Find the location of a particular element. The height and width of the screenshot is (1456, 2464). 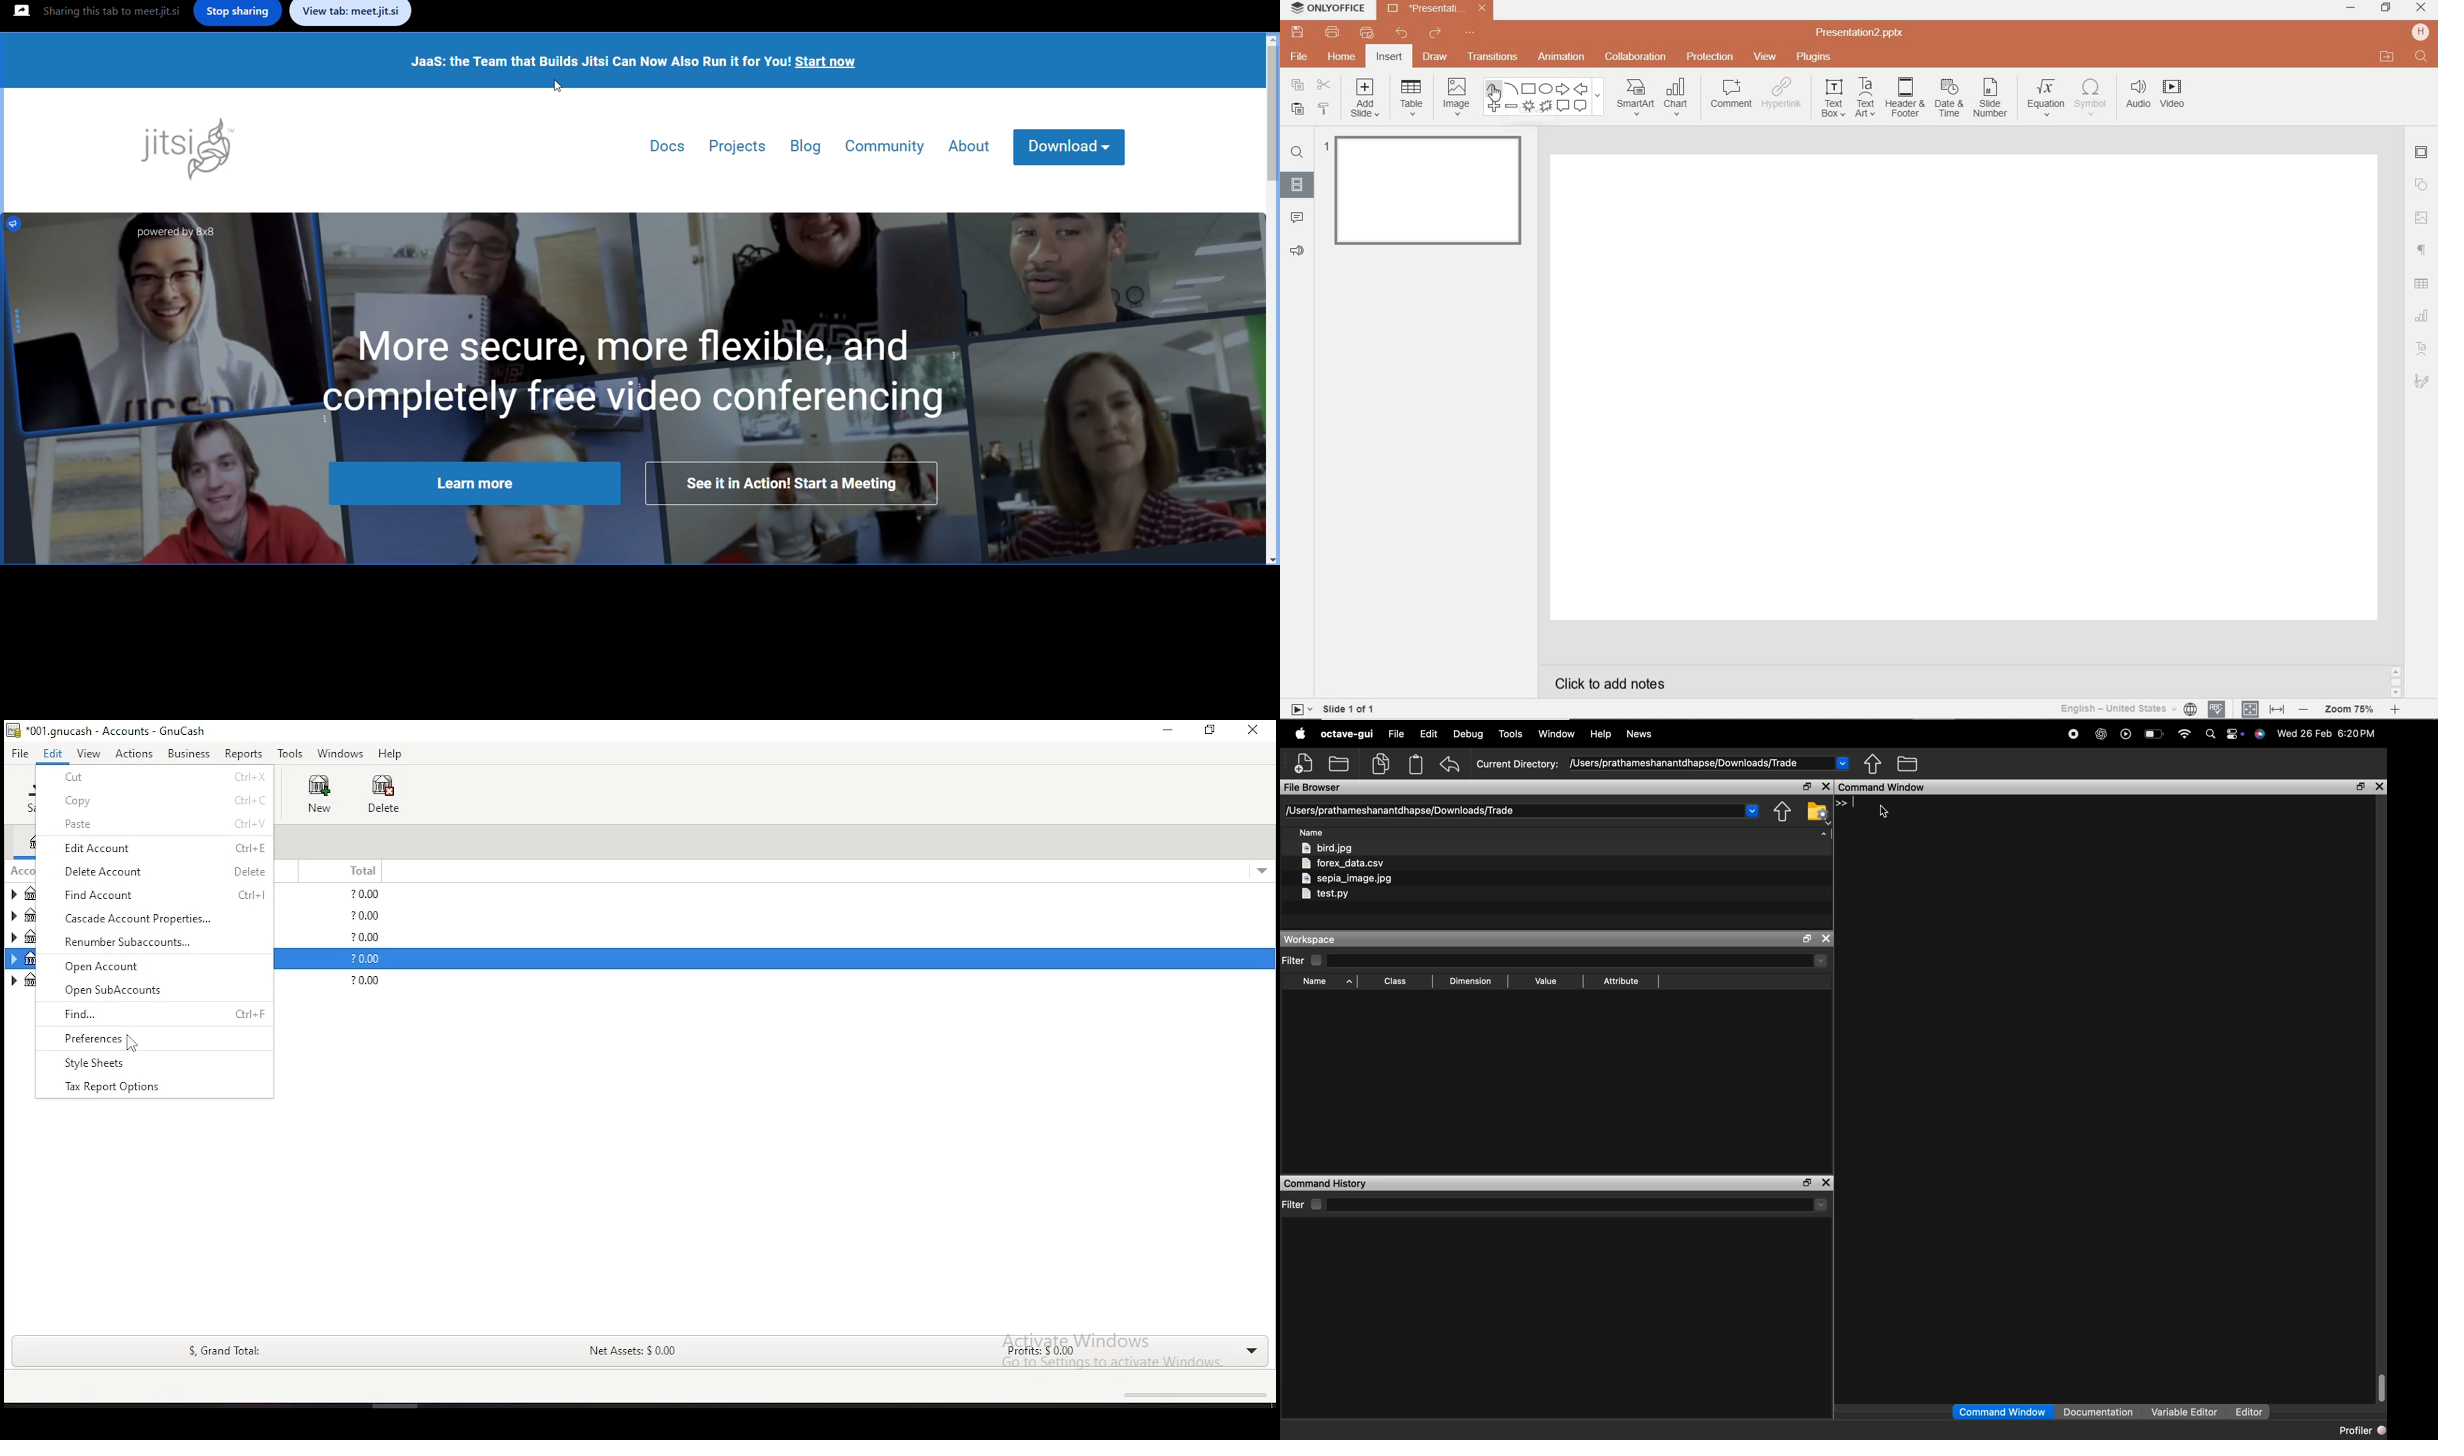

News is located at coordinates (1640, 734).